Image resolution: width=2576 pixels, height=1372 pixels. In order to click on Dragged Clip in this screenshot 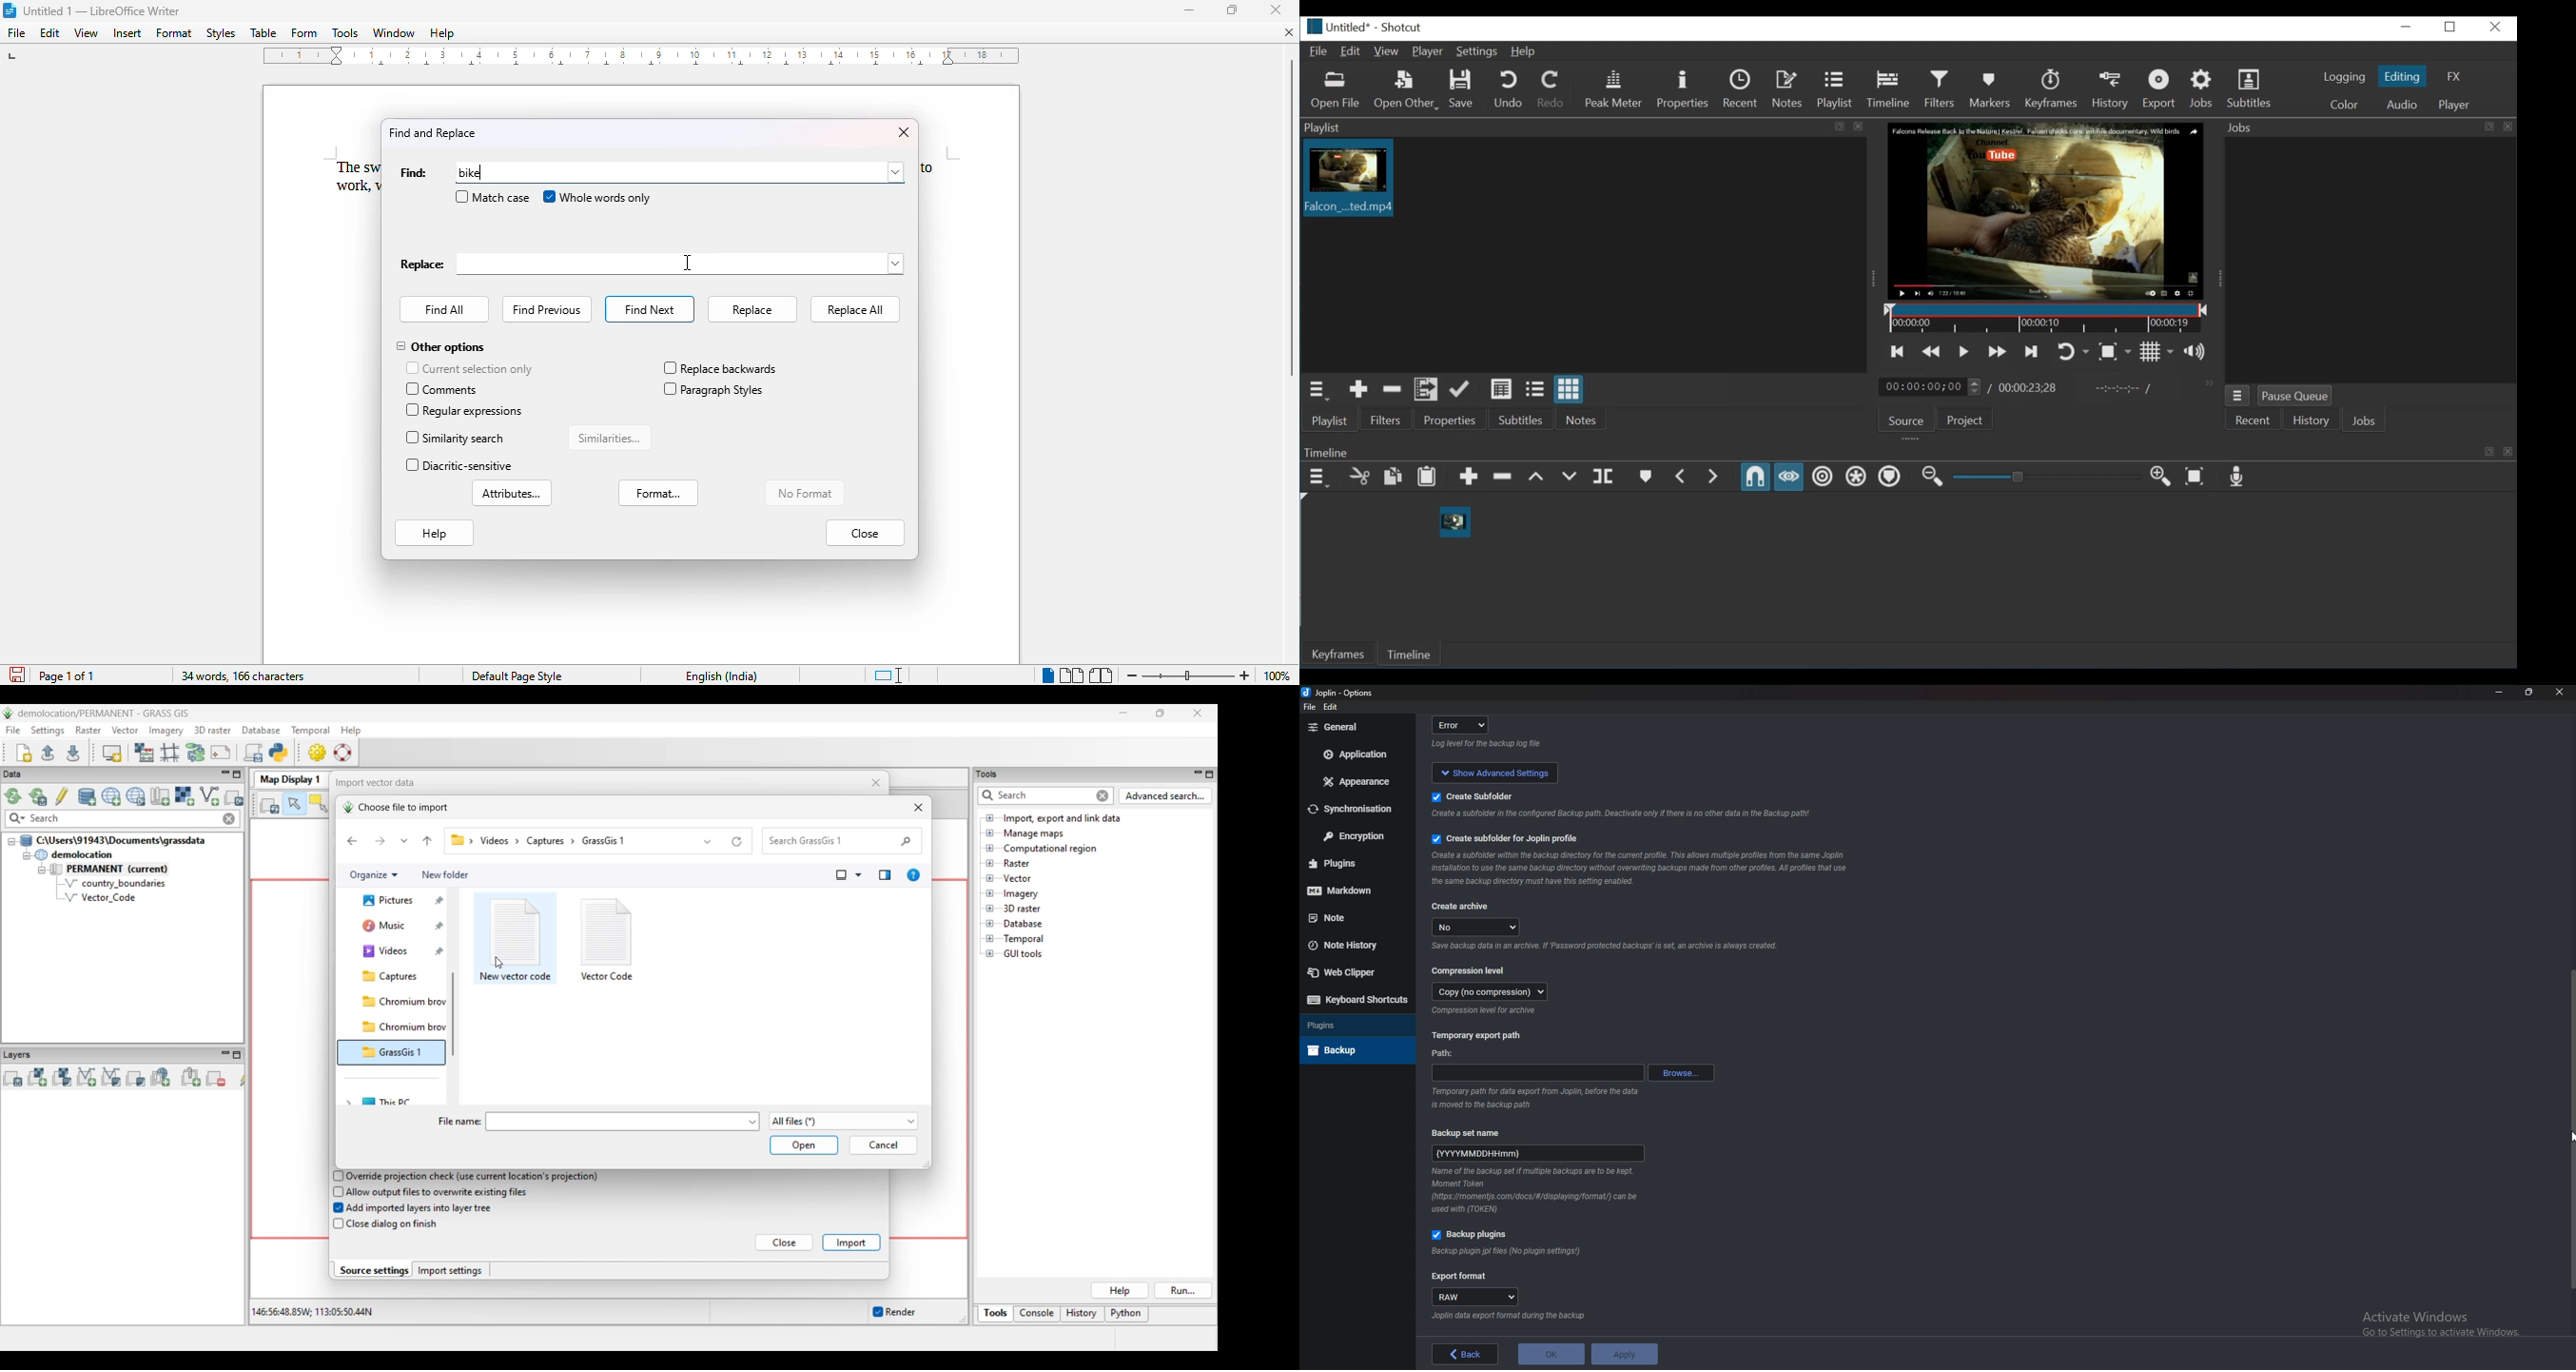, I will do `click(1454, 521)`.